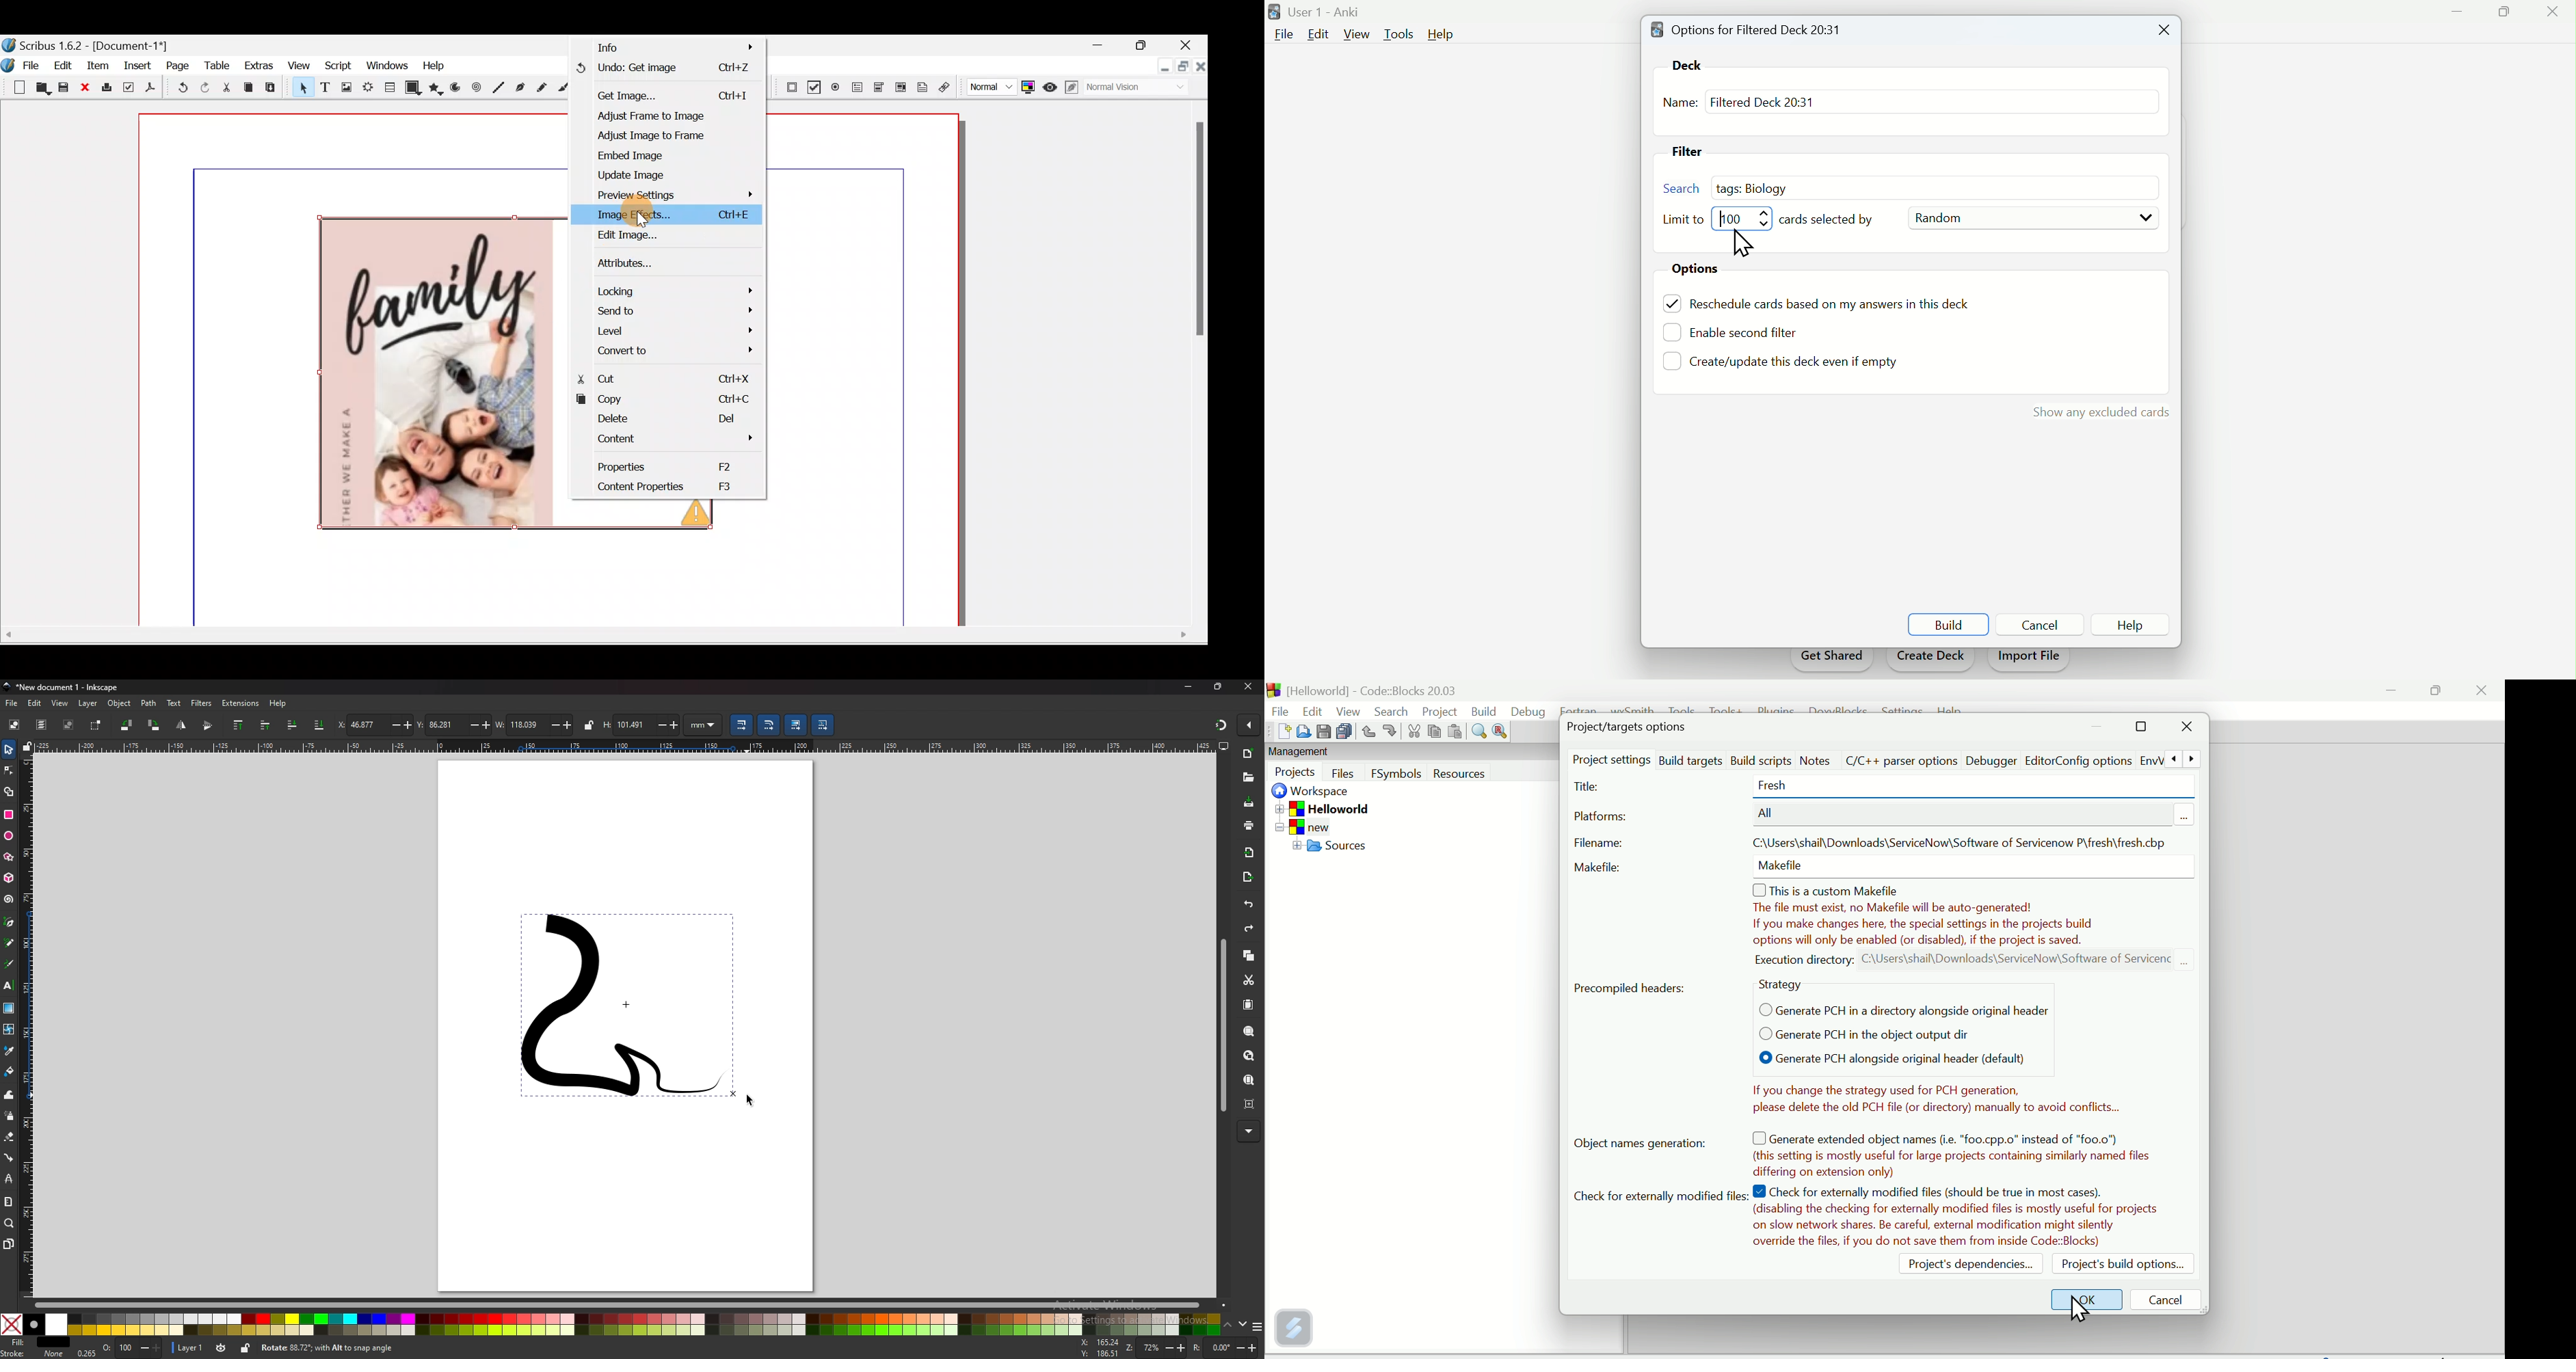 The image size is (2576, 1372). Describe the element at coordinates (15, 86) in the screenshot. I see `New` at that location.